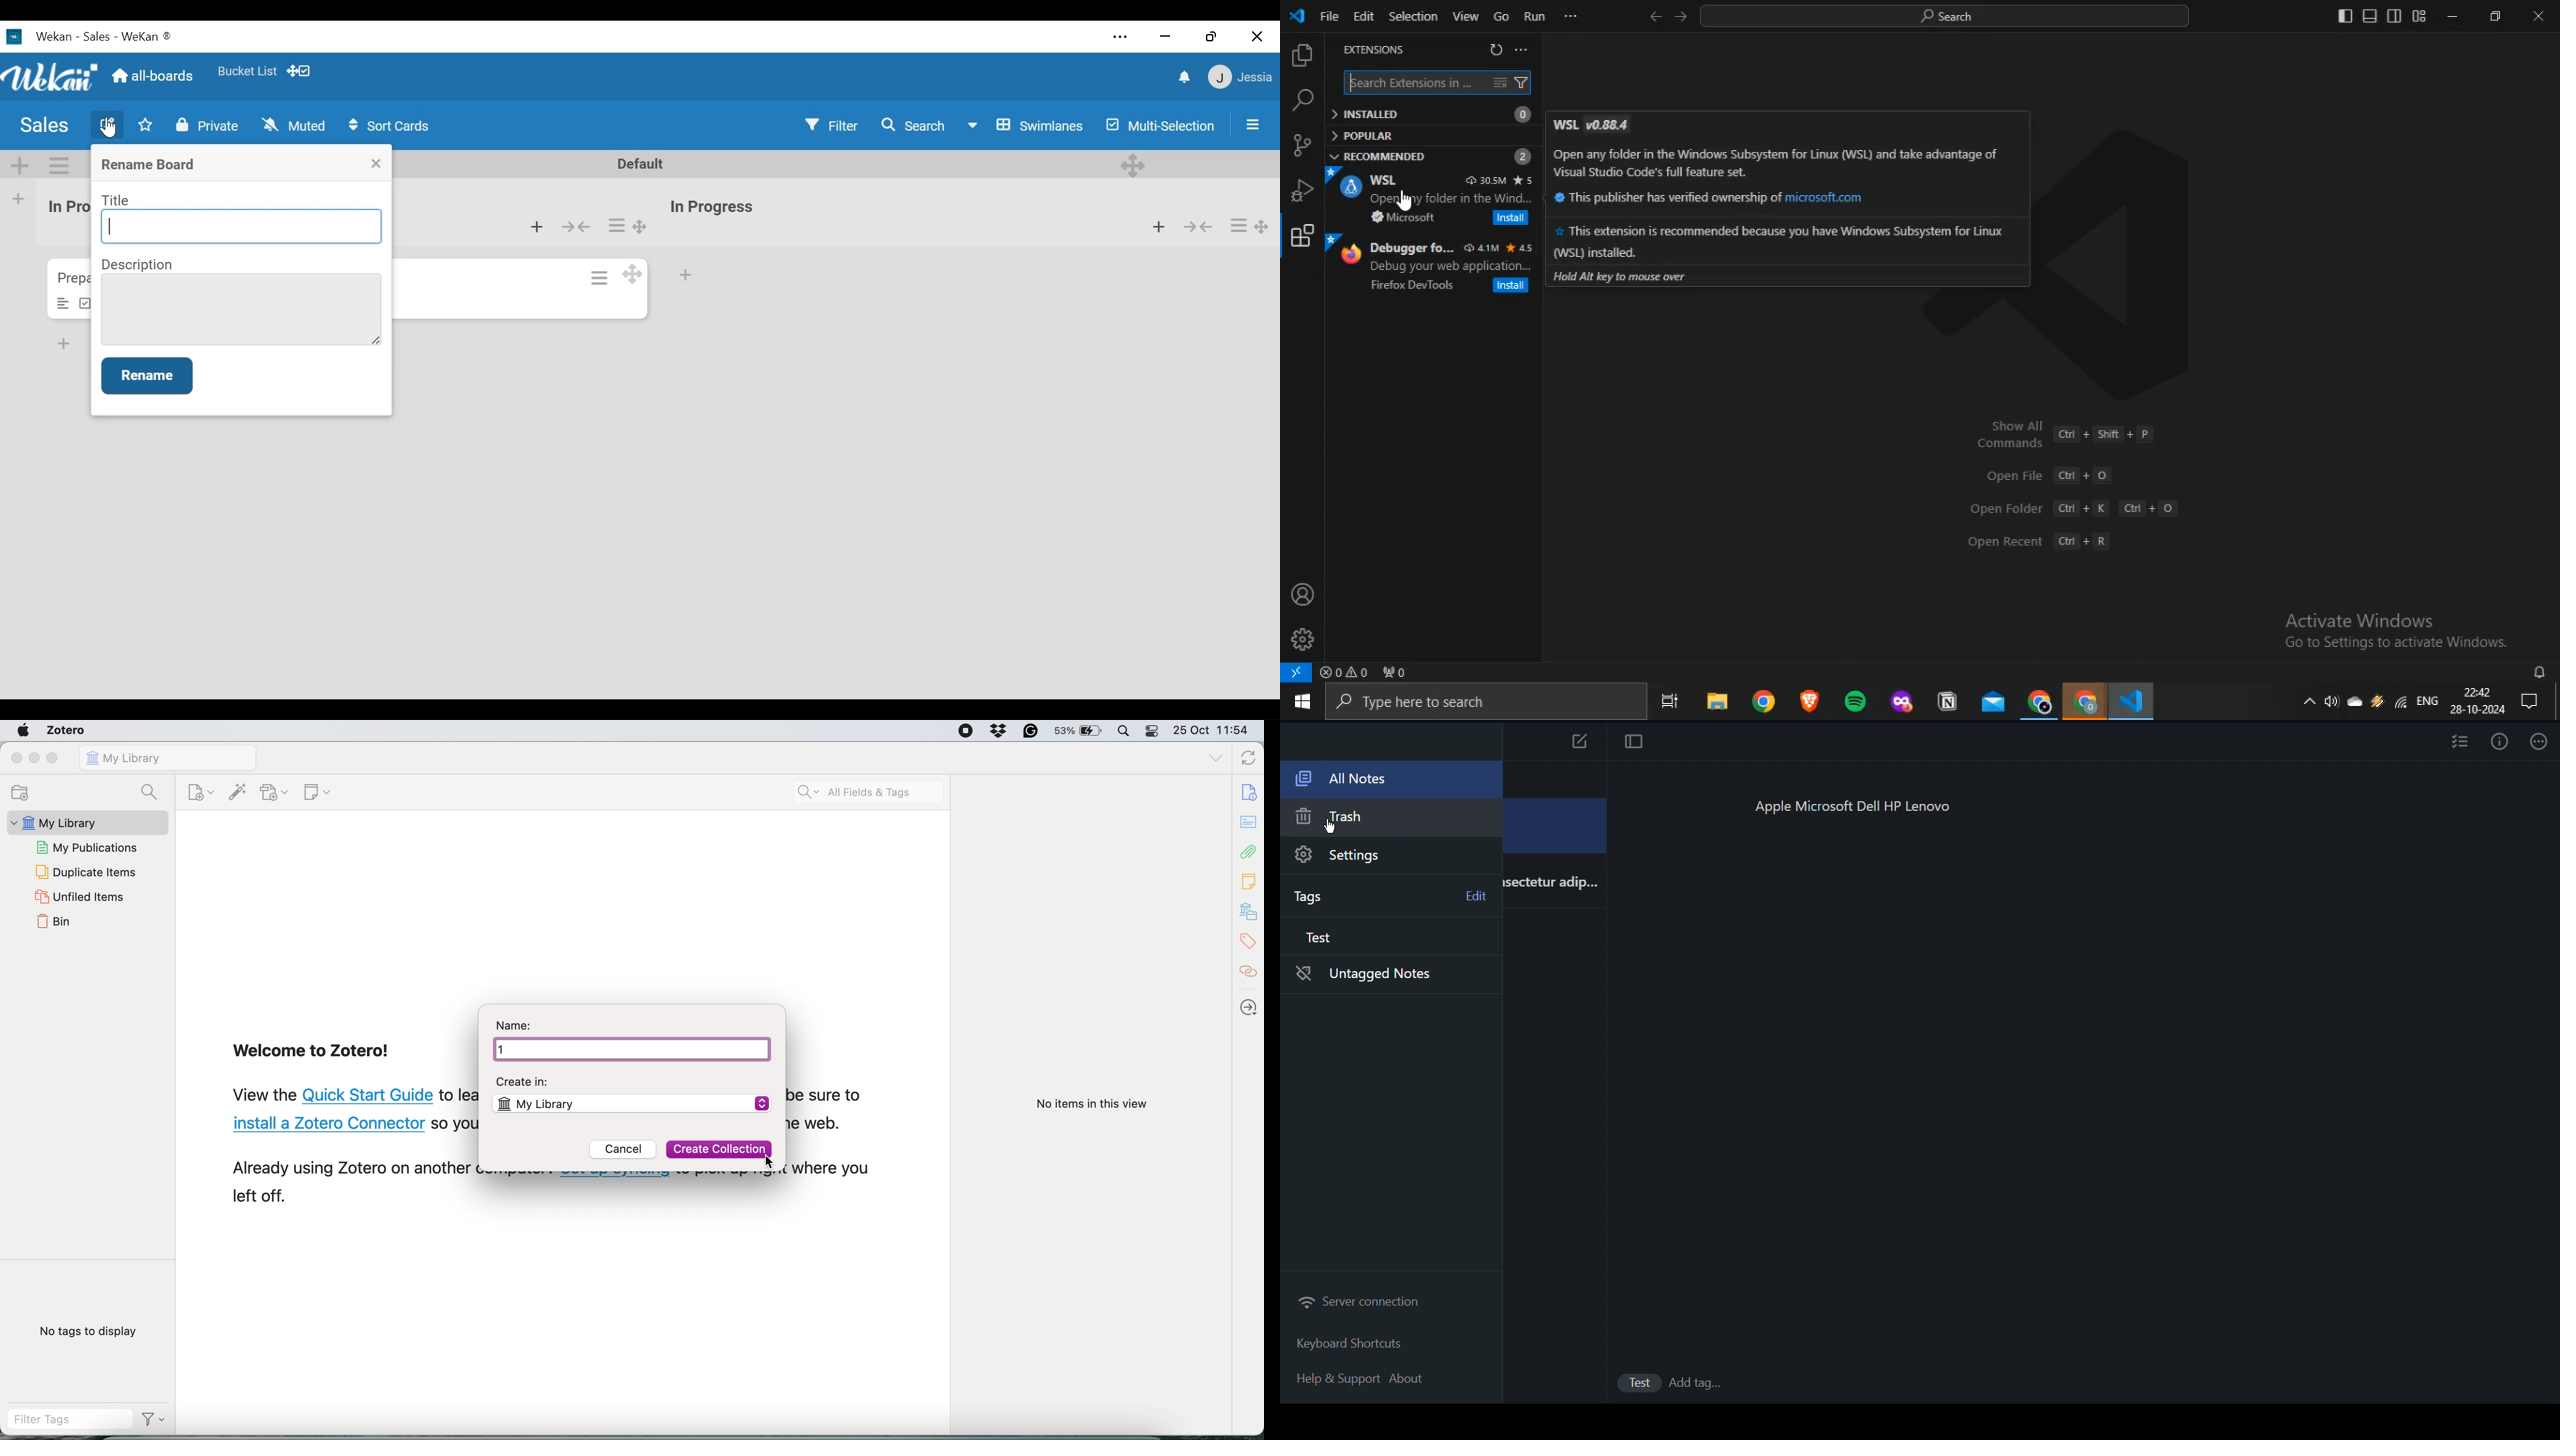  I want to click on Test, so click(1317, 935).